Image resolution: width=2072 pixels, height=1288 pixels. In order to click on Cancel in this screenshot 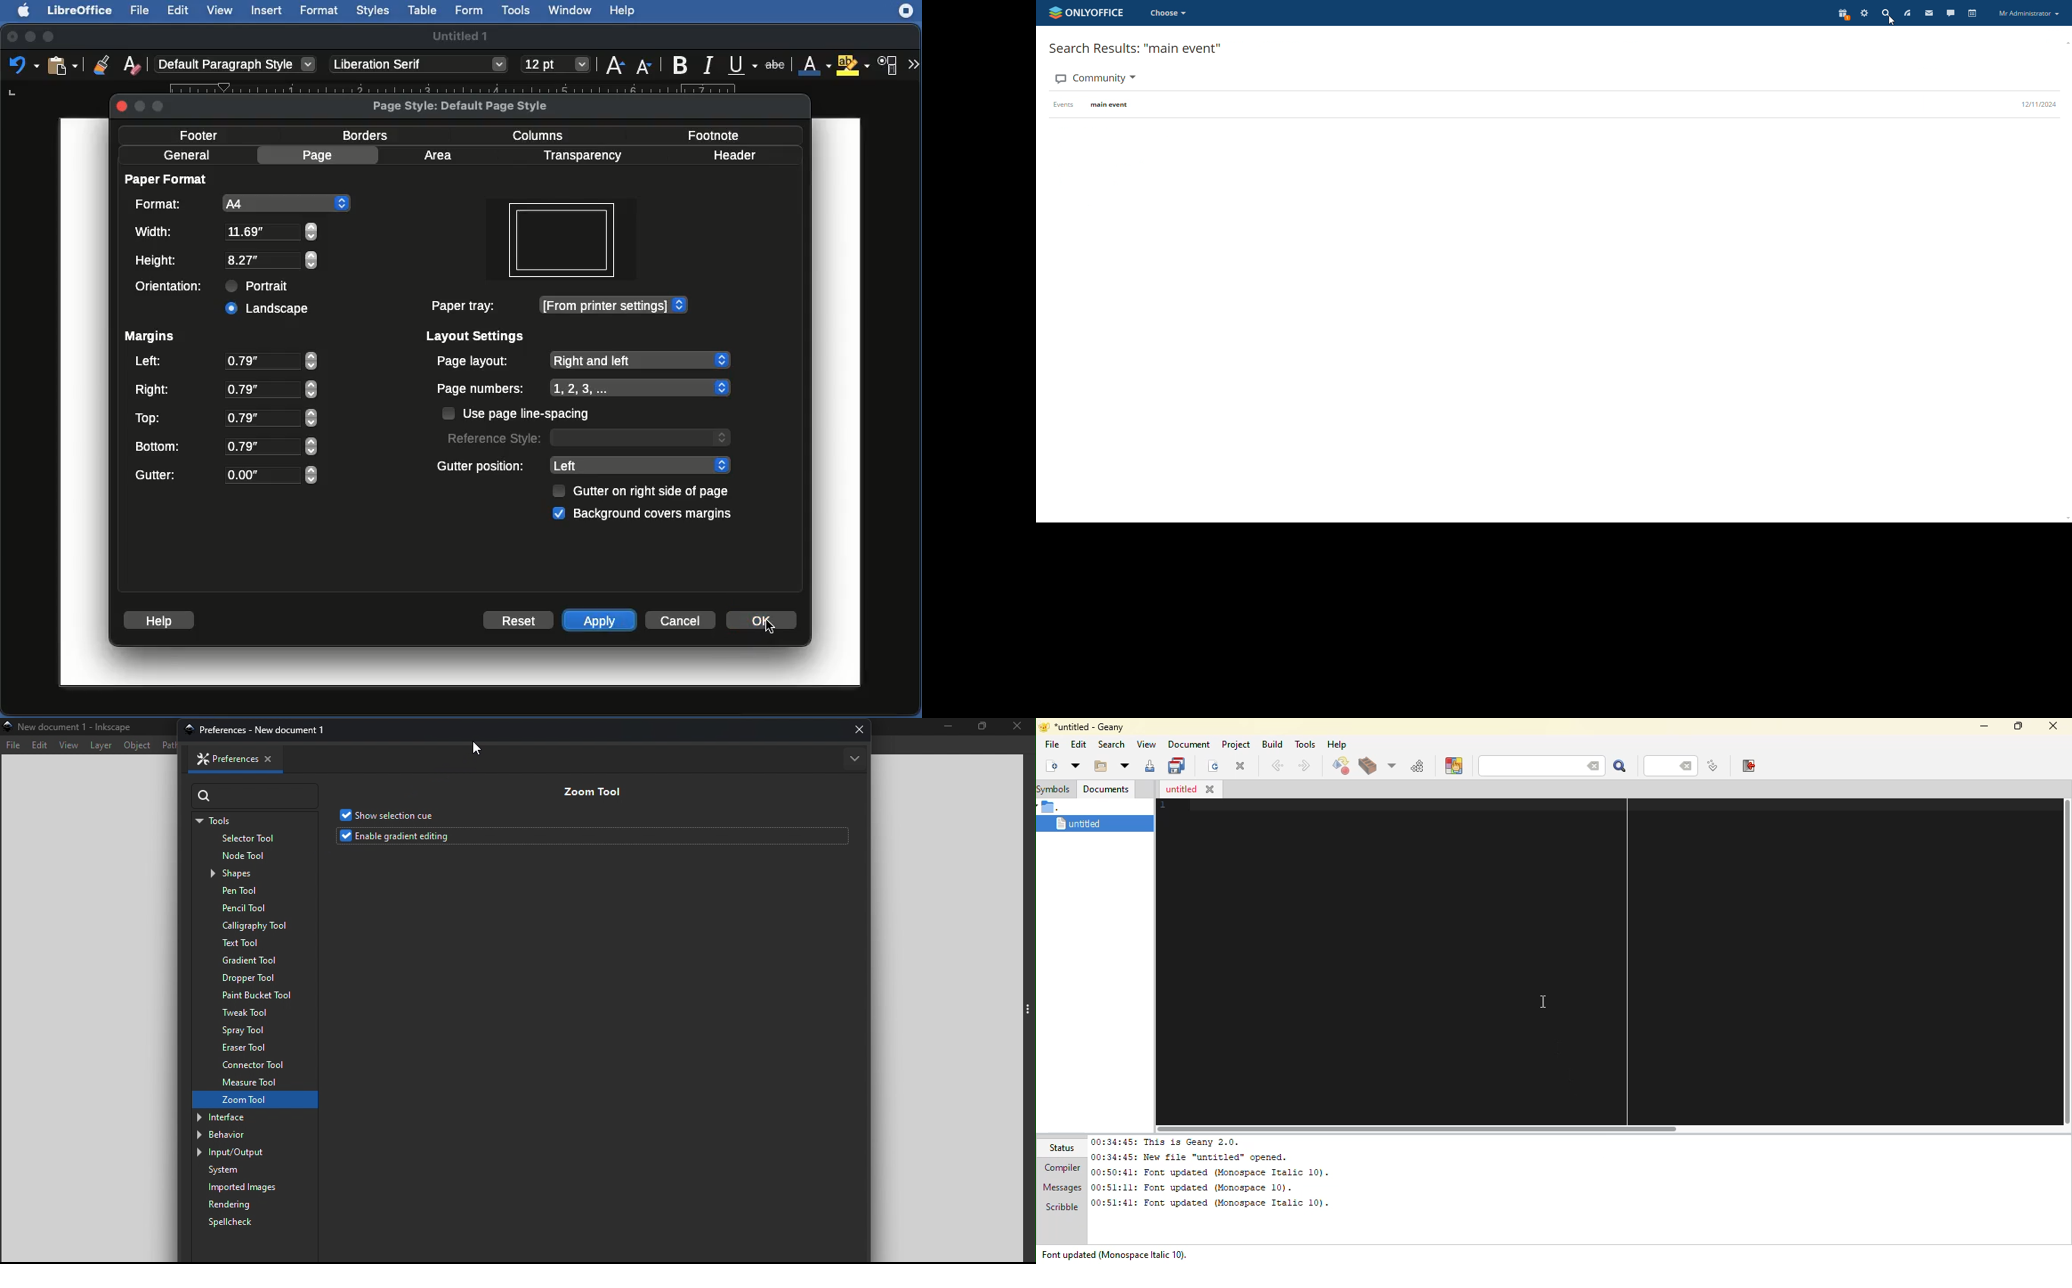, I will do `click(681, 620)`.